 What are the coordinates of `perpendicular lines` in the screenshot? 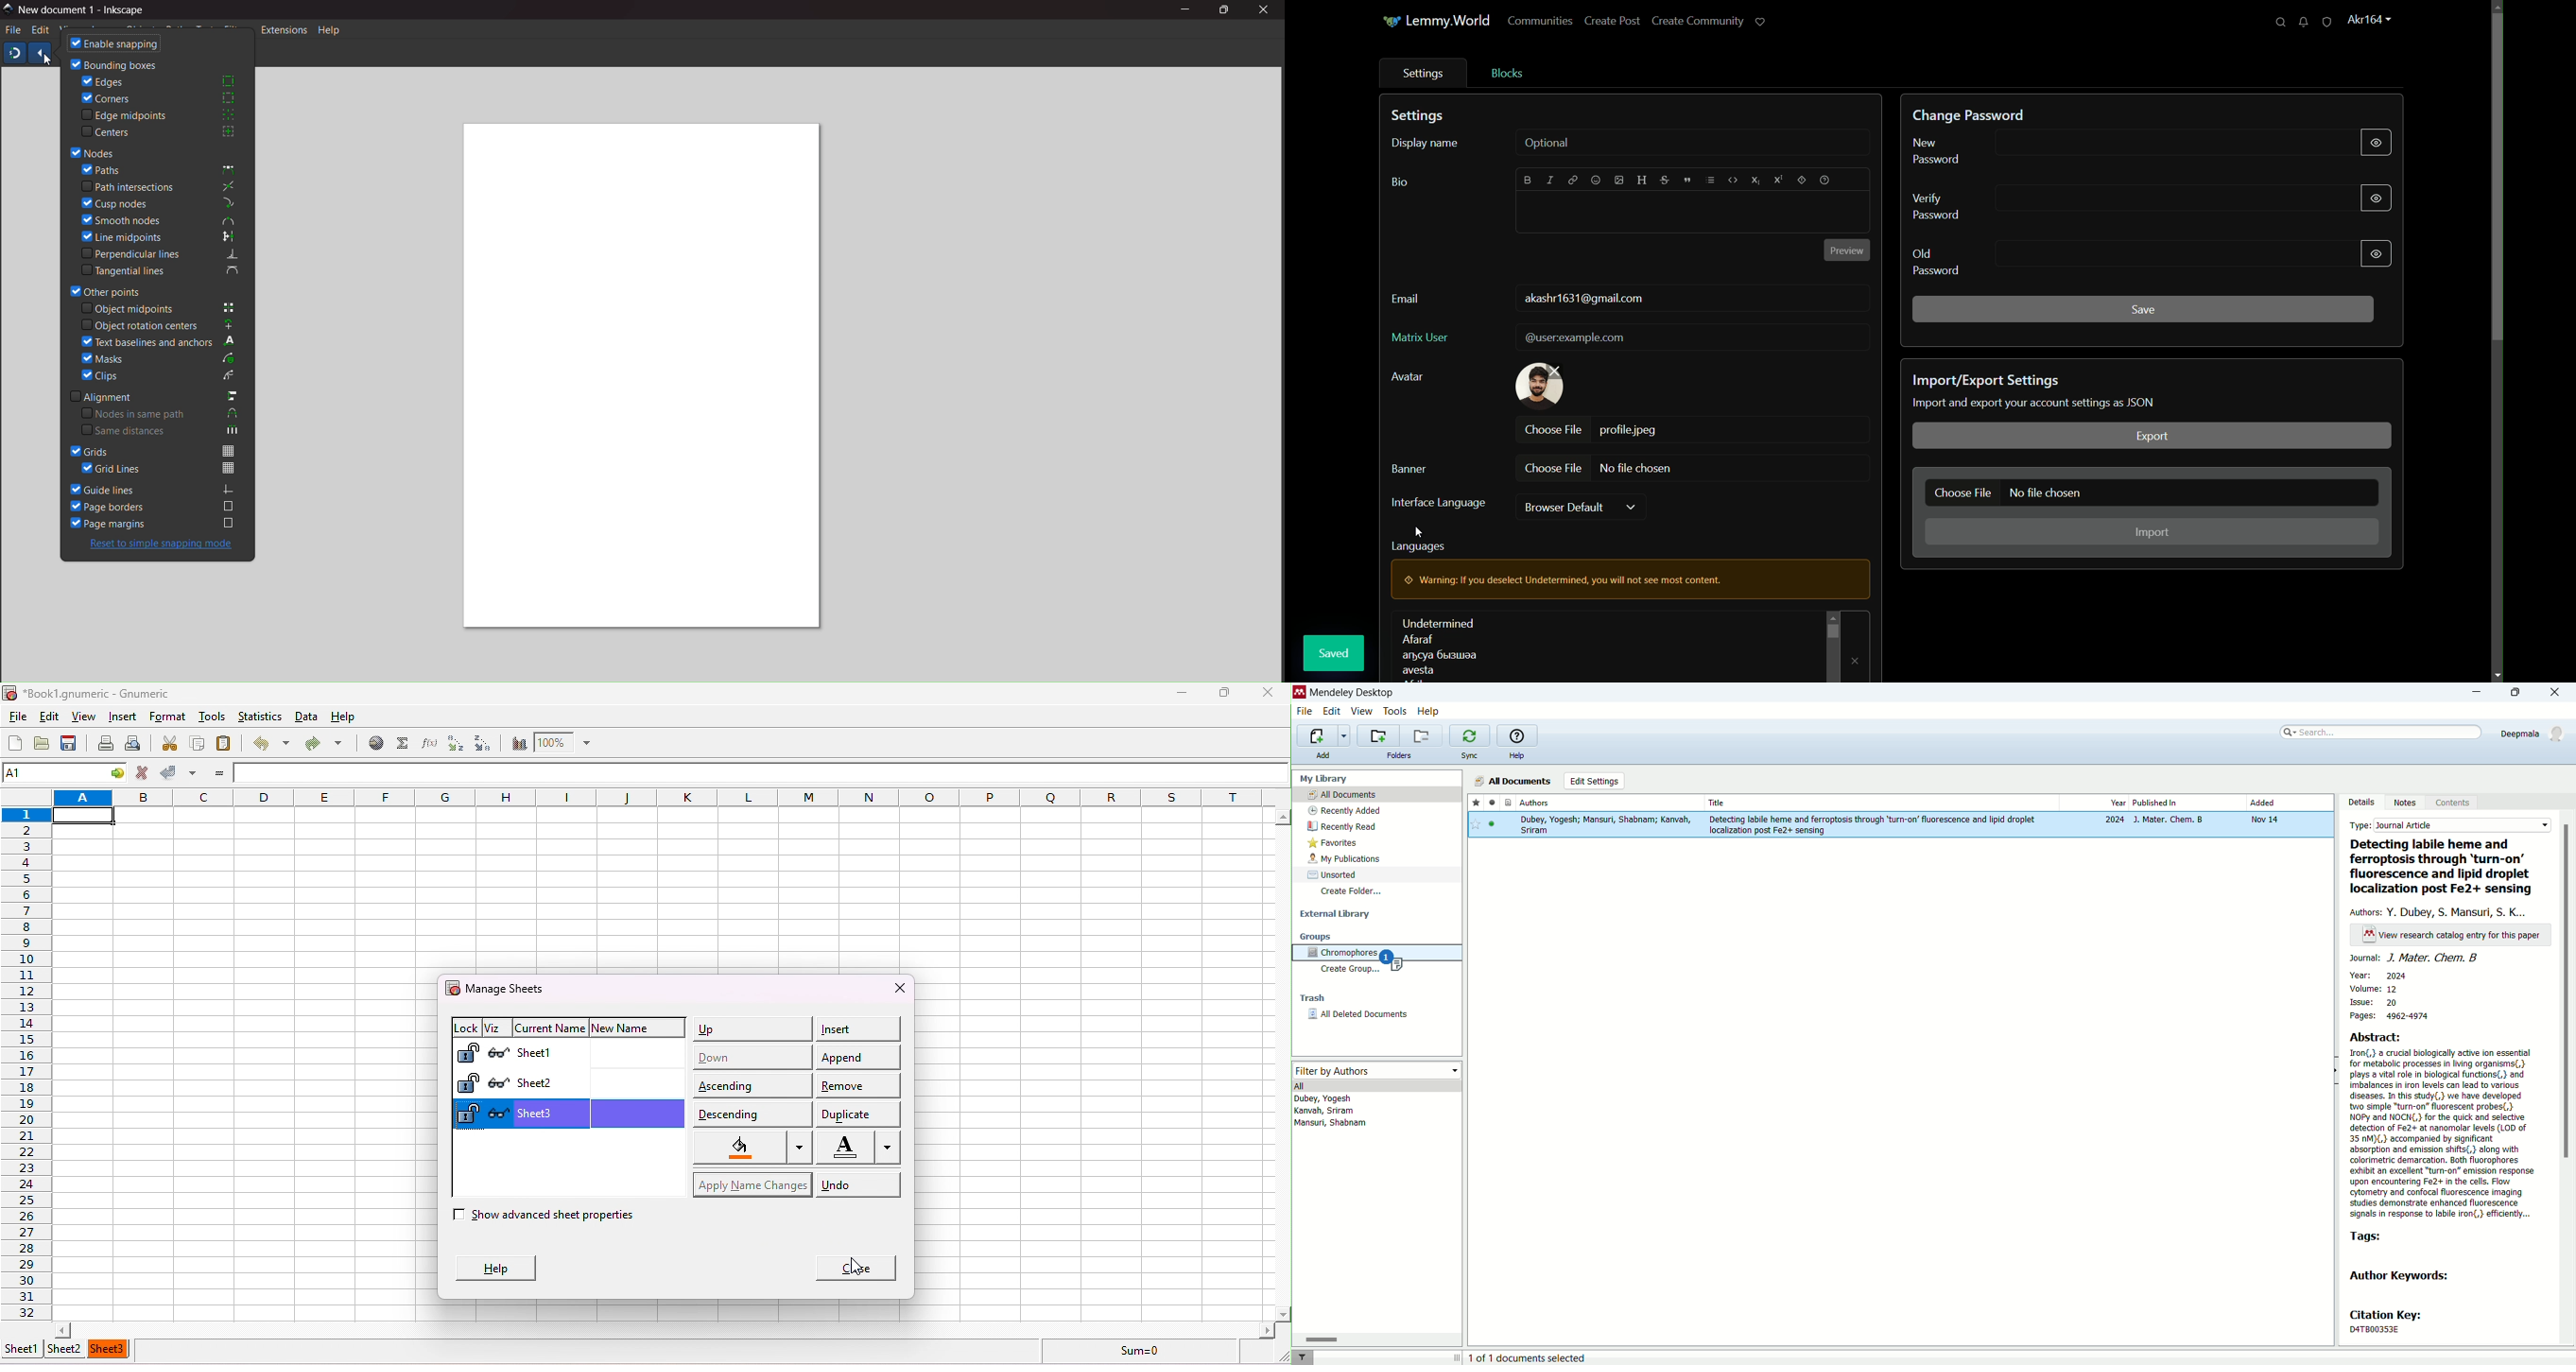 It's located at (164, 253).